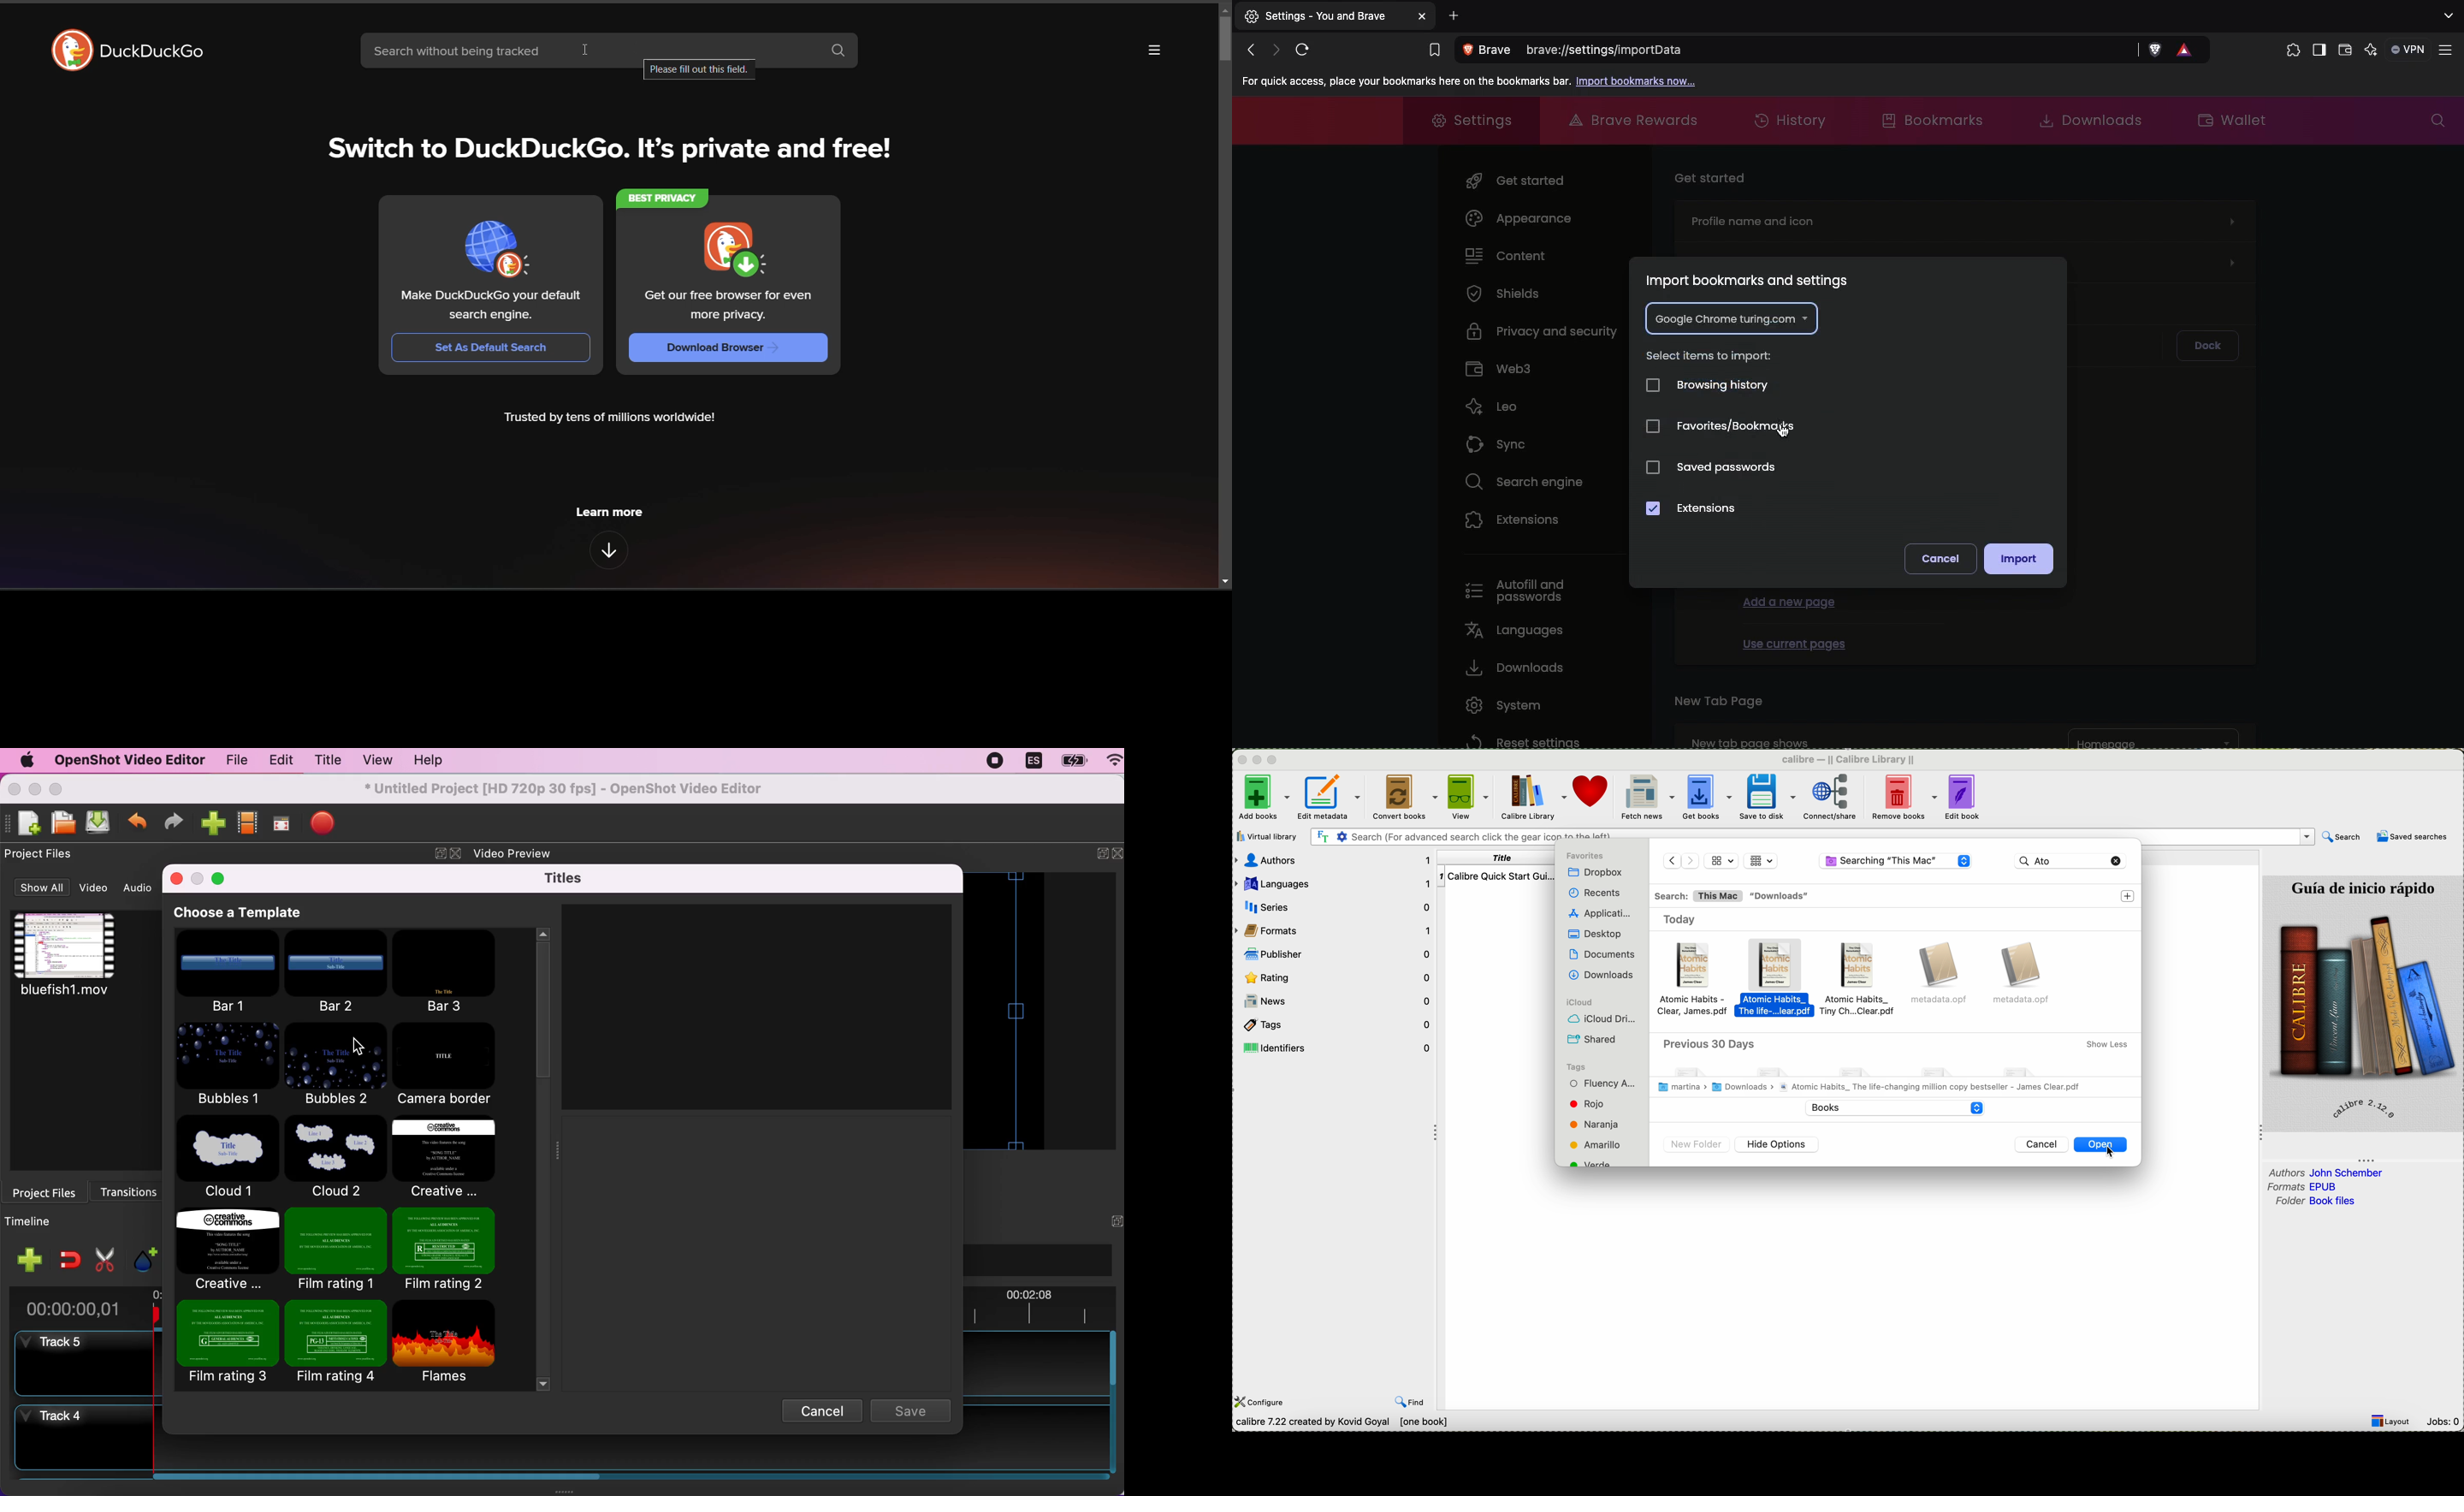  What do you see at coordinates (1697, 981) in the screenshot?
I see `file` at bounding box center [1697, 981].